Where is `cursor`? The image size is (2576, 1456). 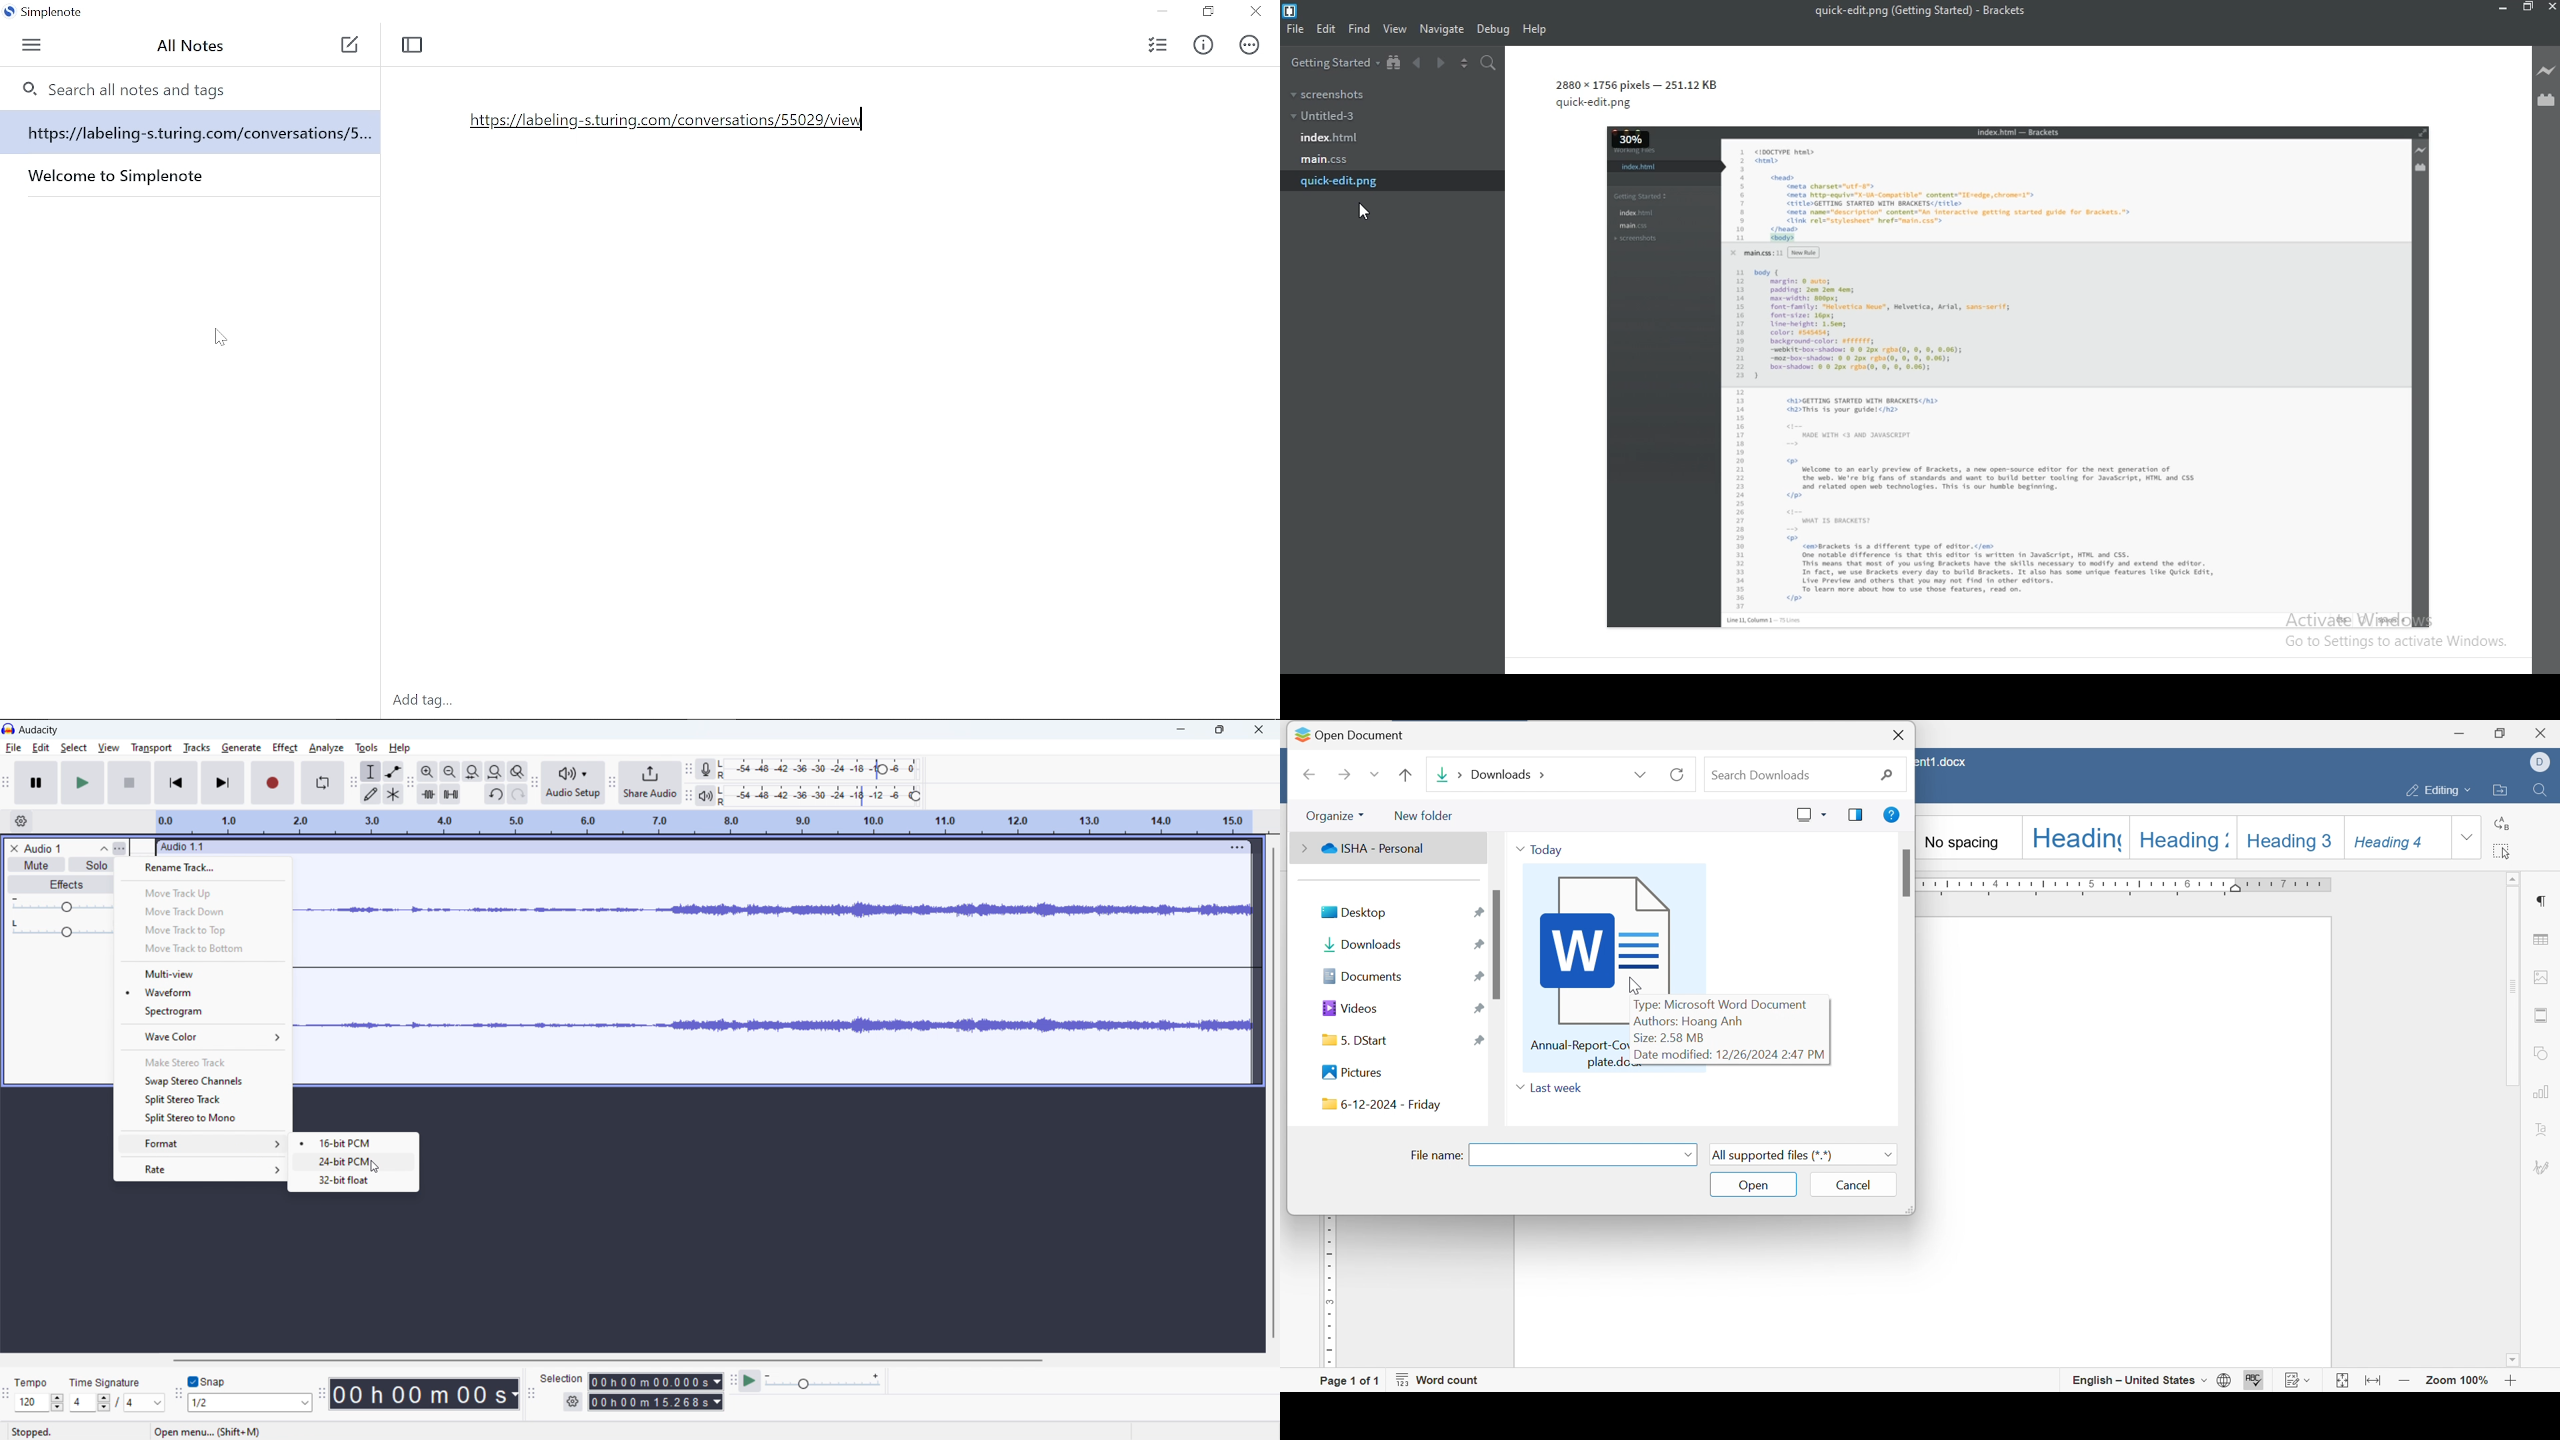 cursor is located at coordinates (375, 1166).